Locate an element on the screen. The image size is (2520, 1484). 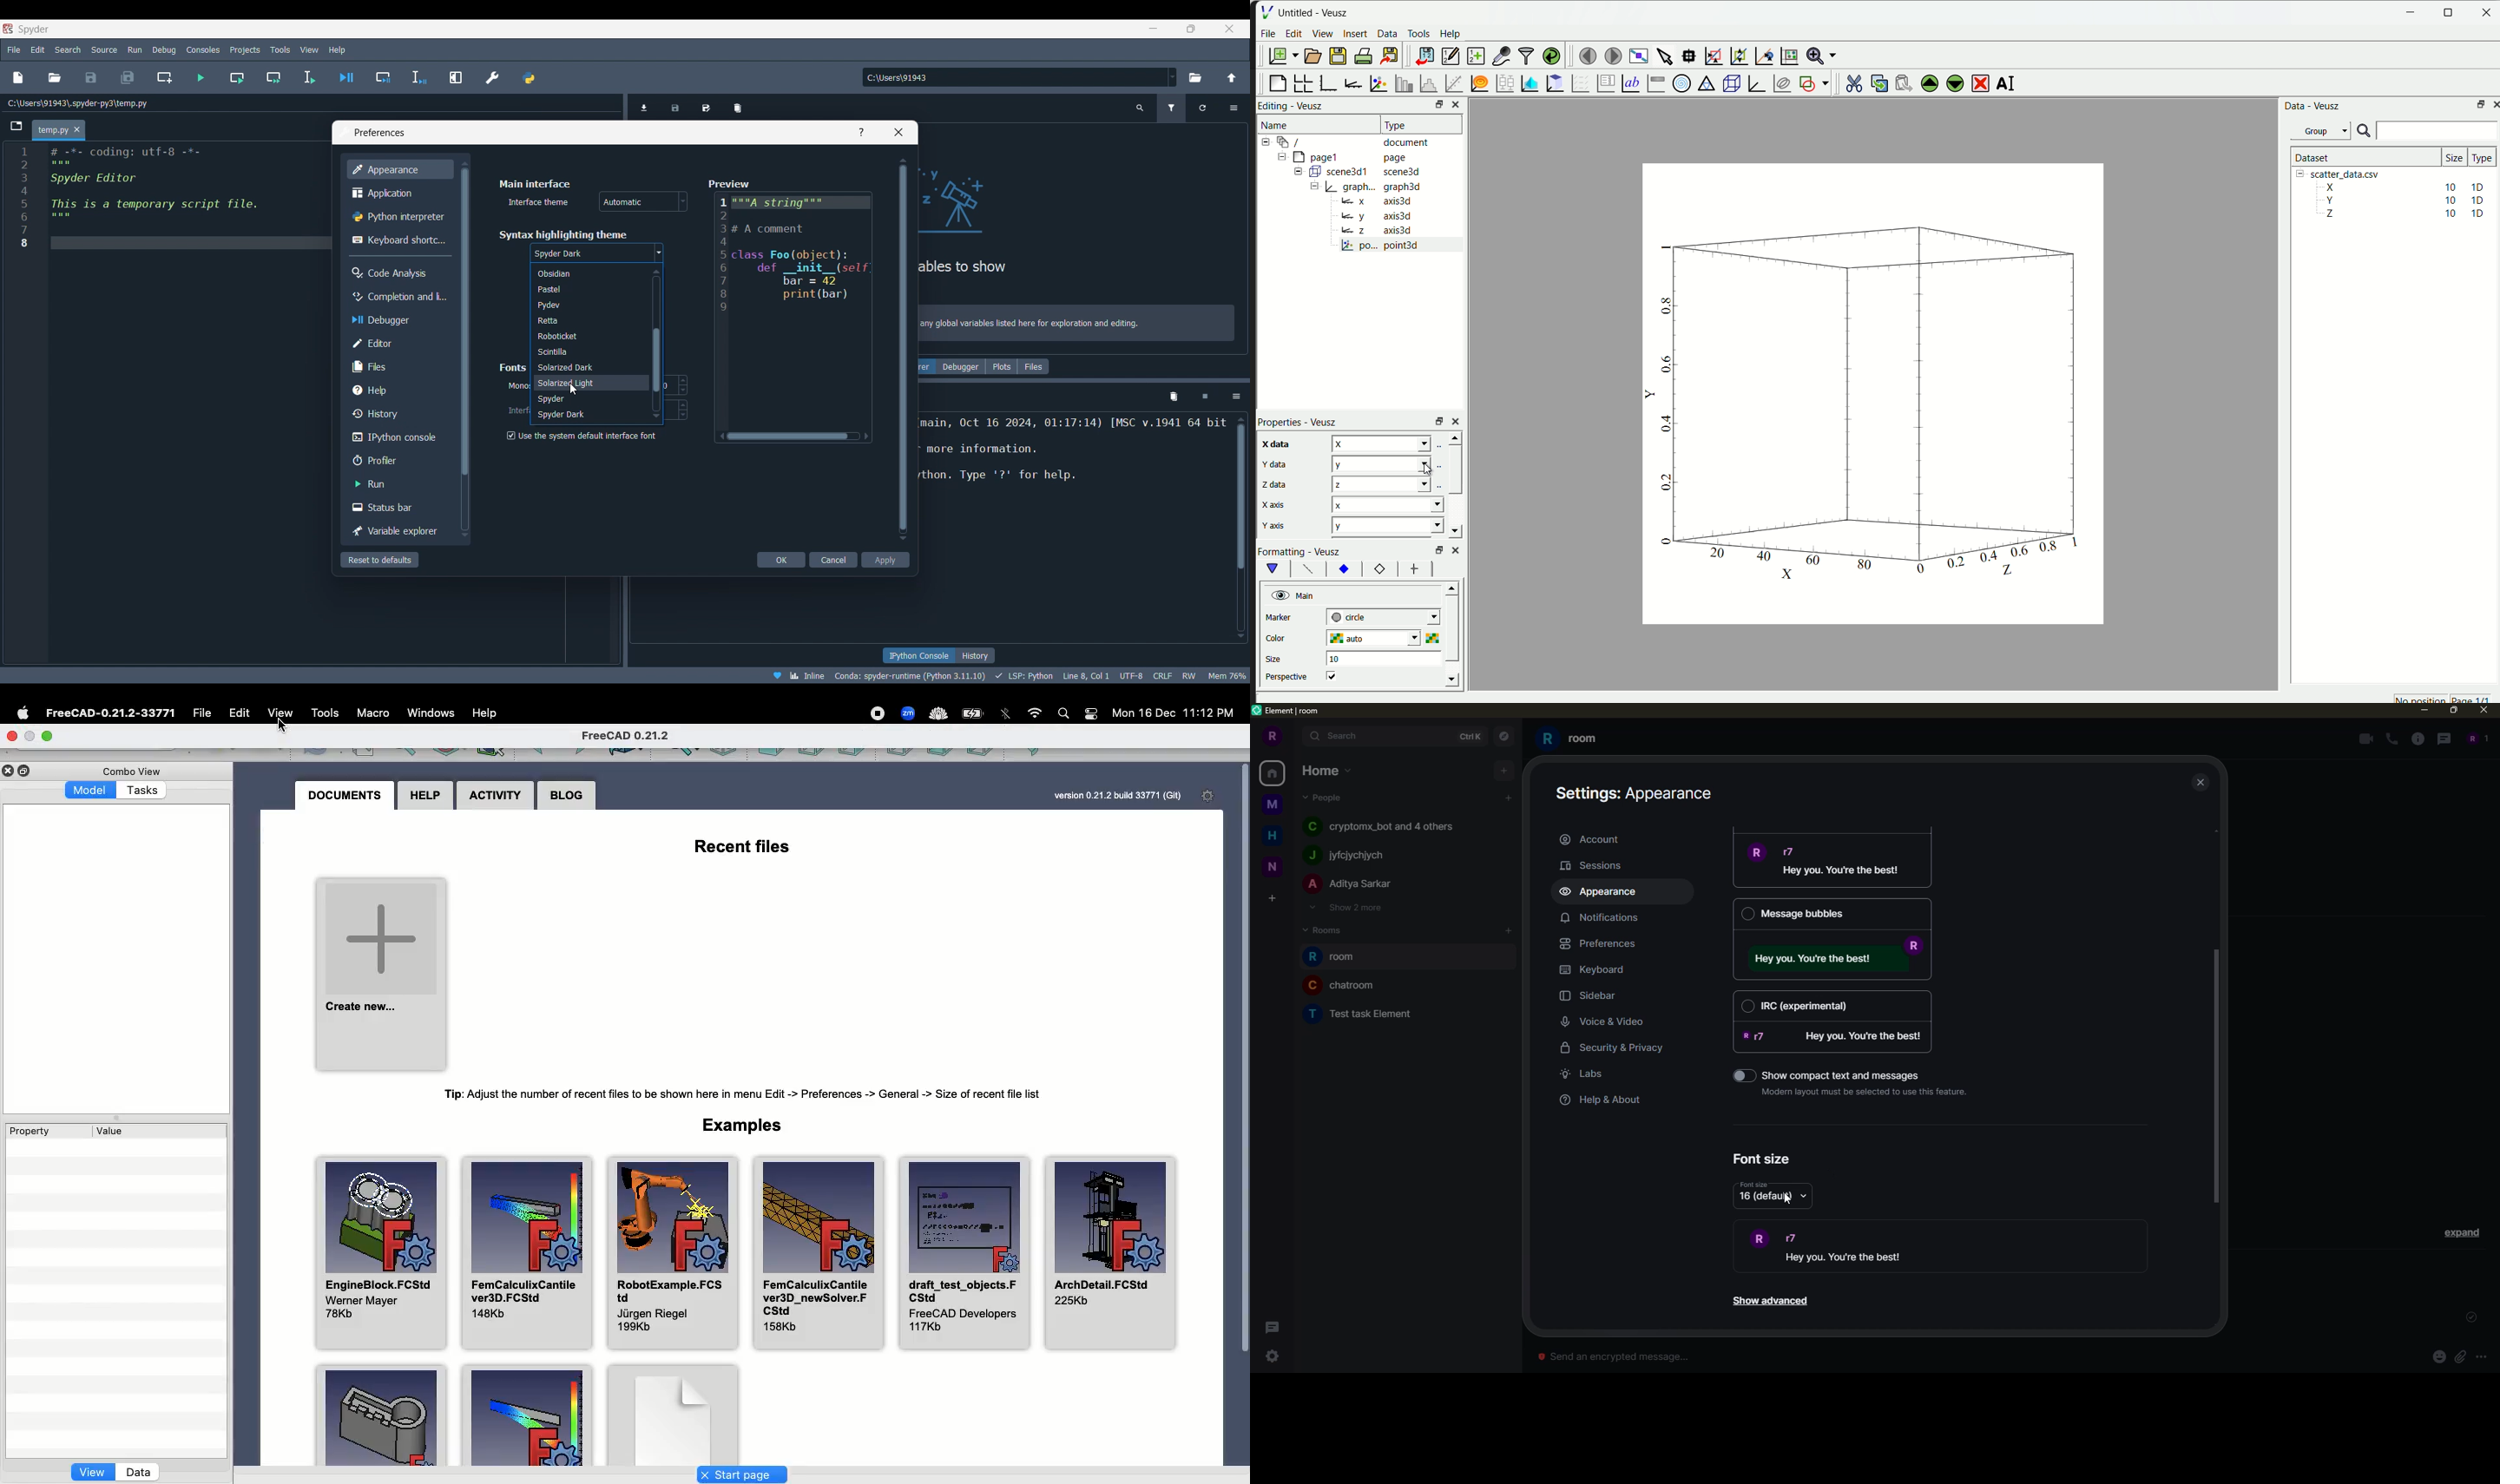
Folder location options  is located at coordinates (1173, 77).